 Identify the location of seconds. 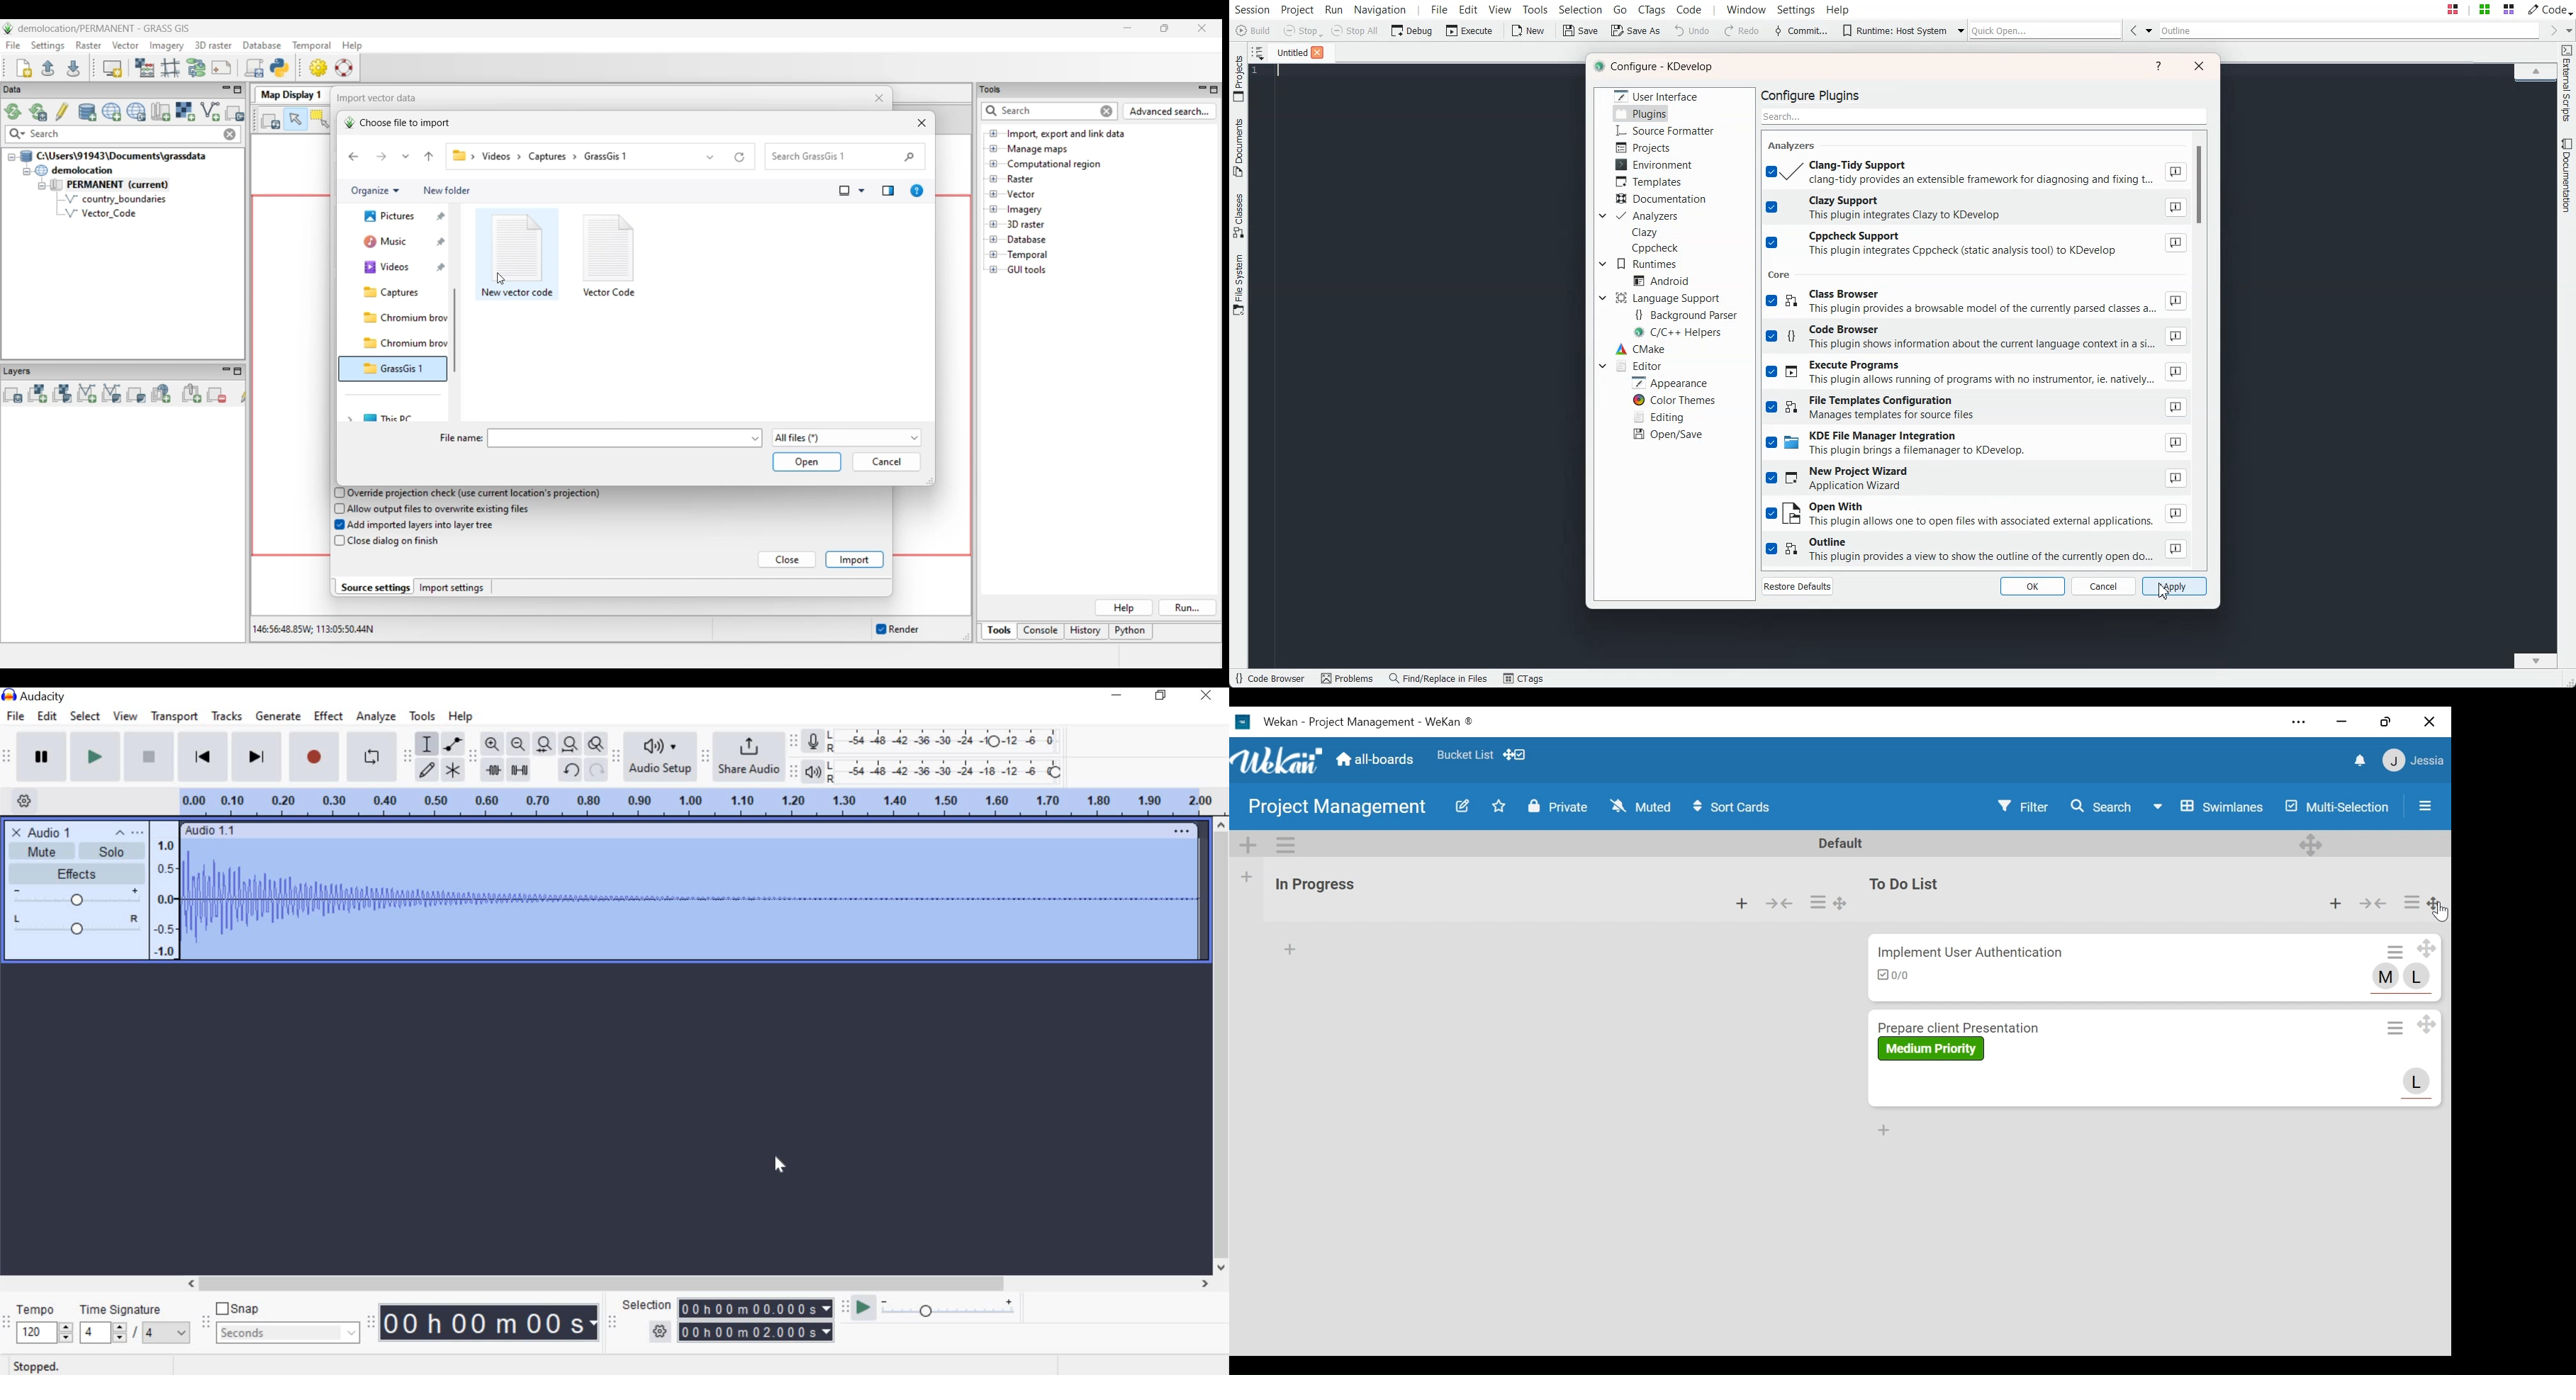
(289, 1333).